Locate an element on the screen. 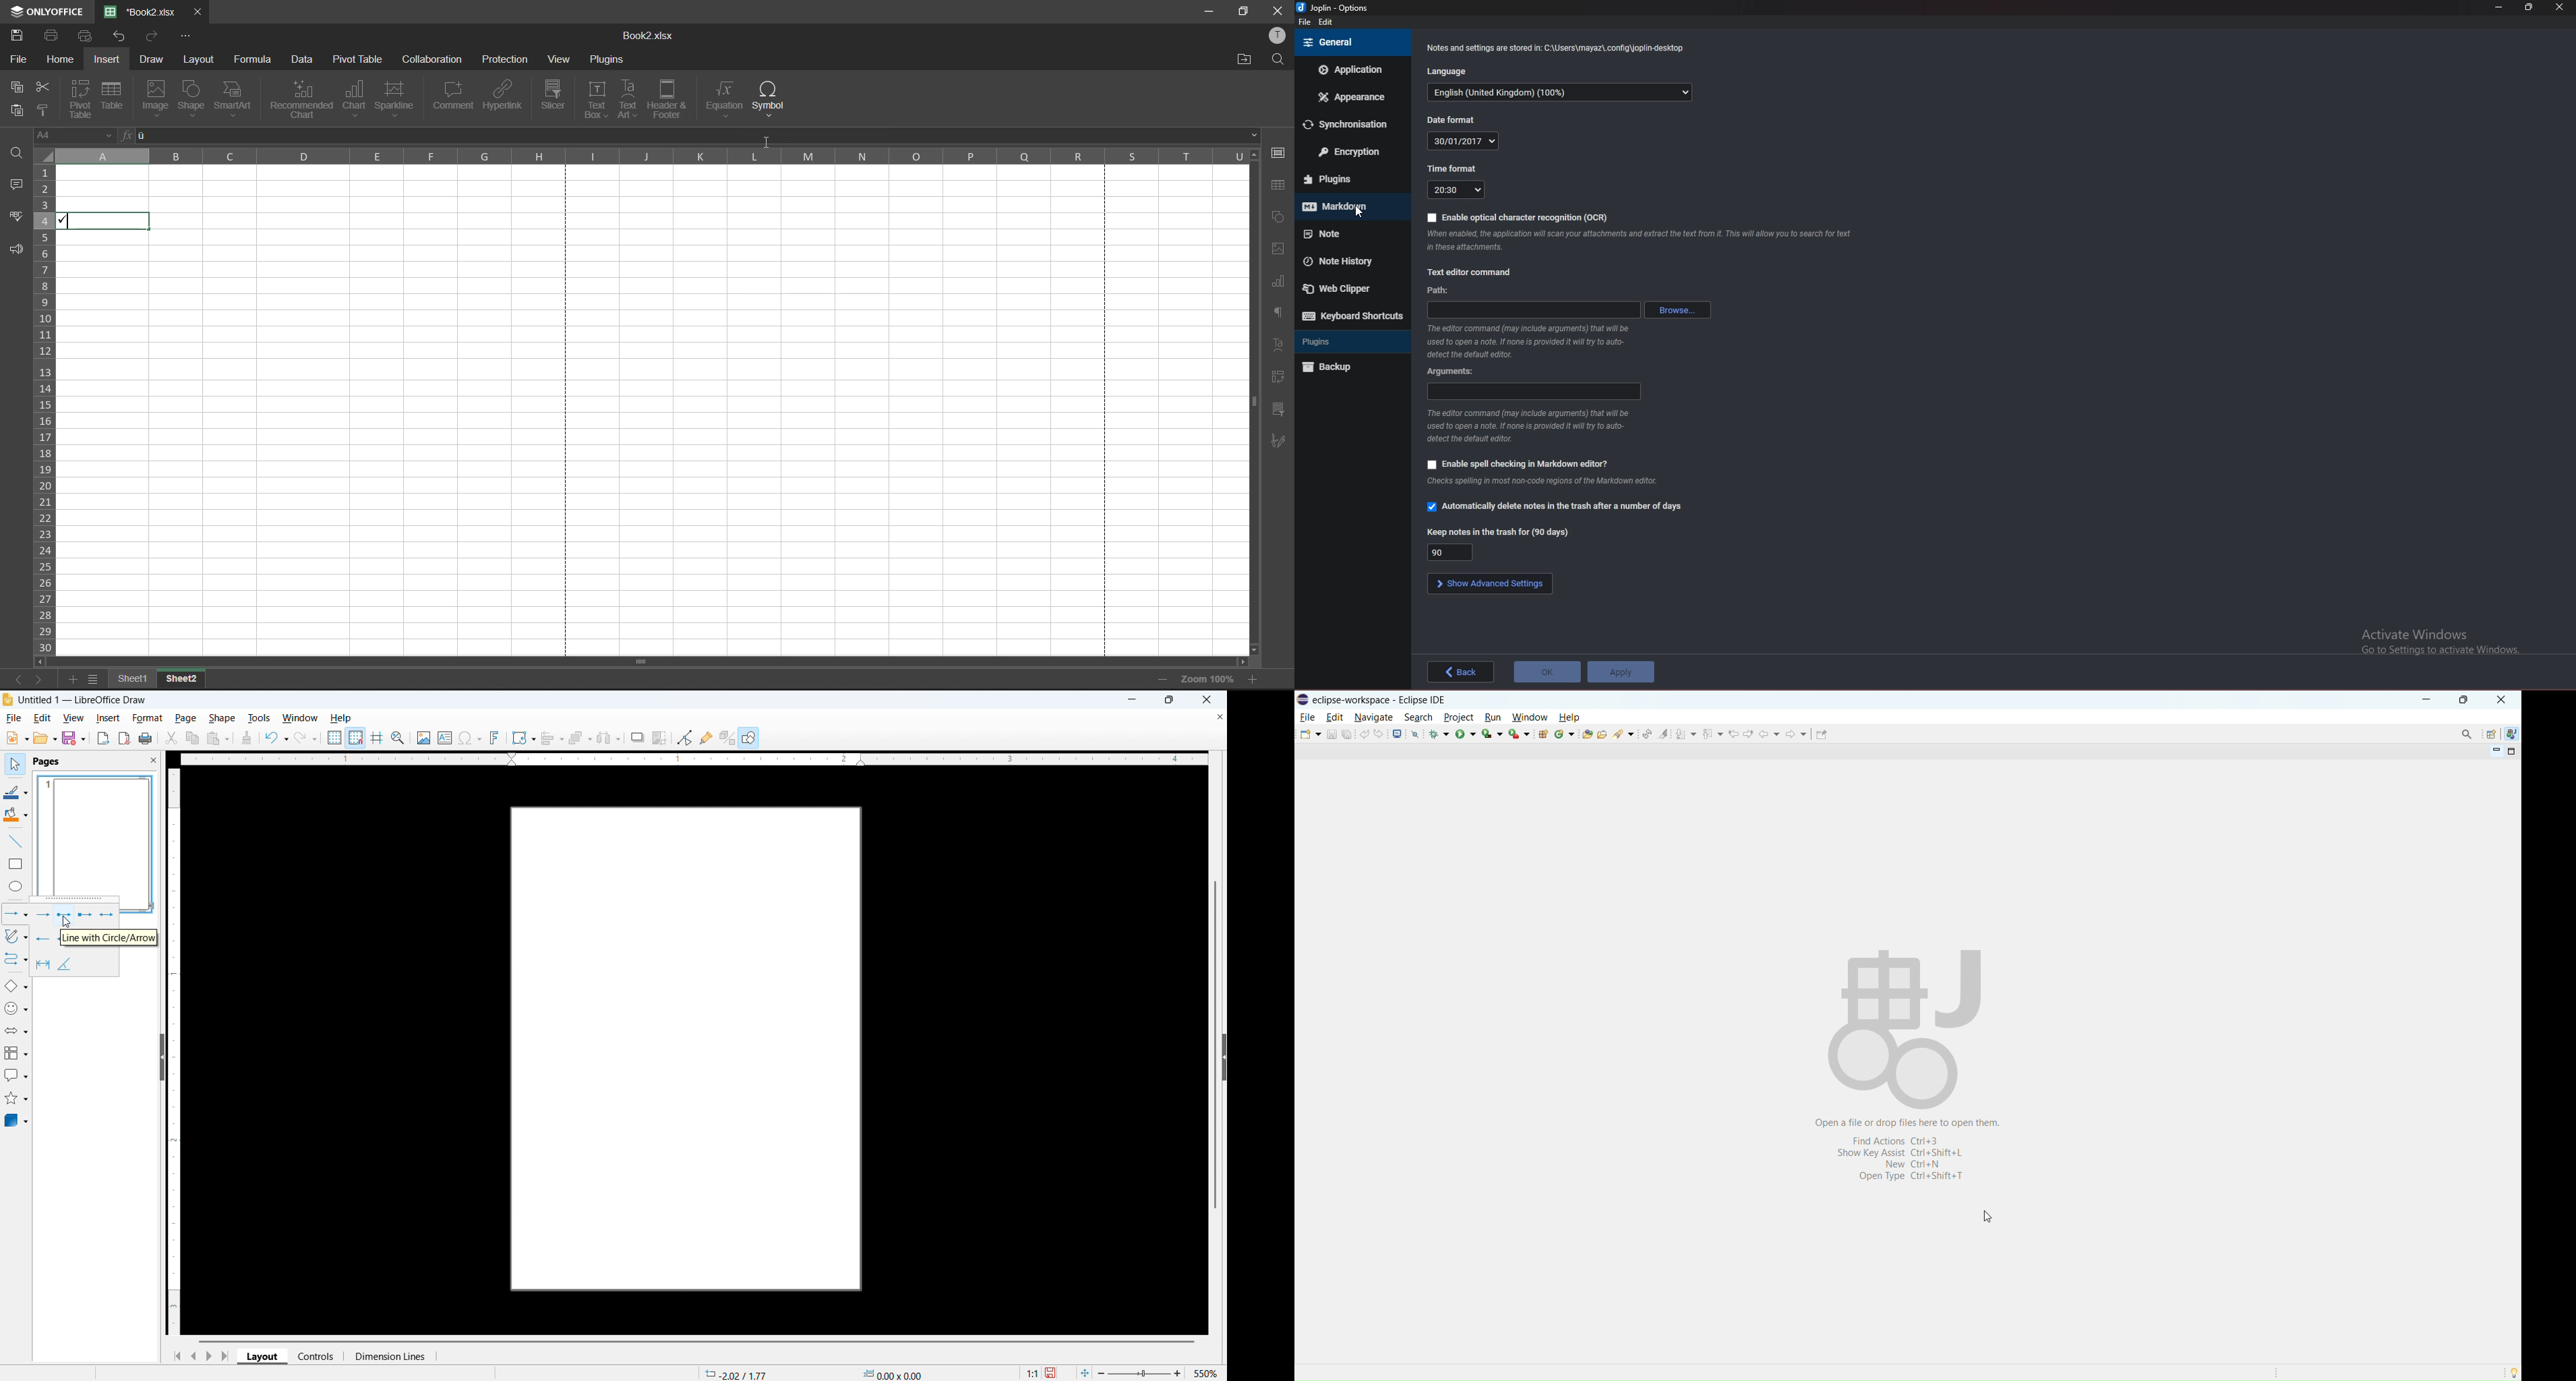  Cut   is located at coordinates (172, 738).